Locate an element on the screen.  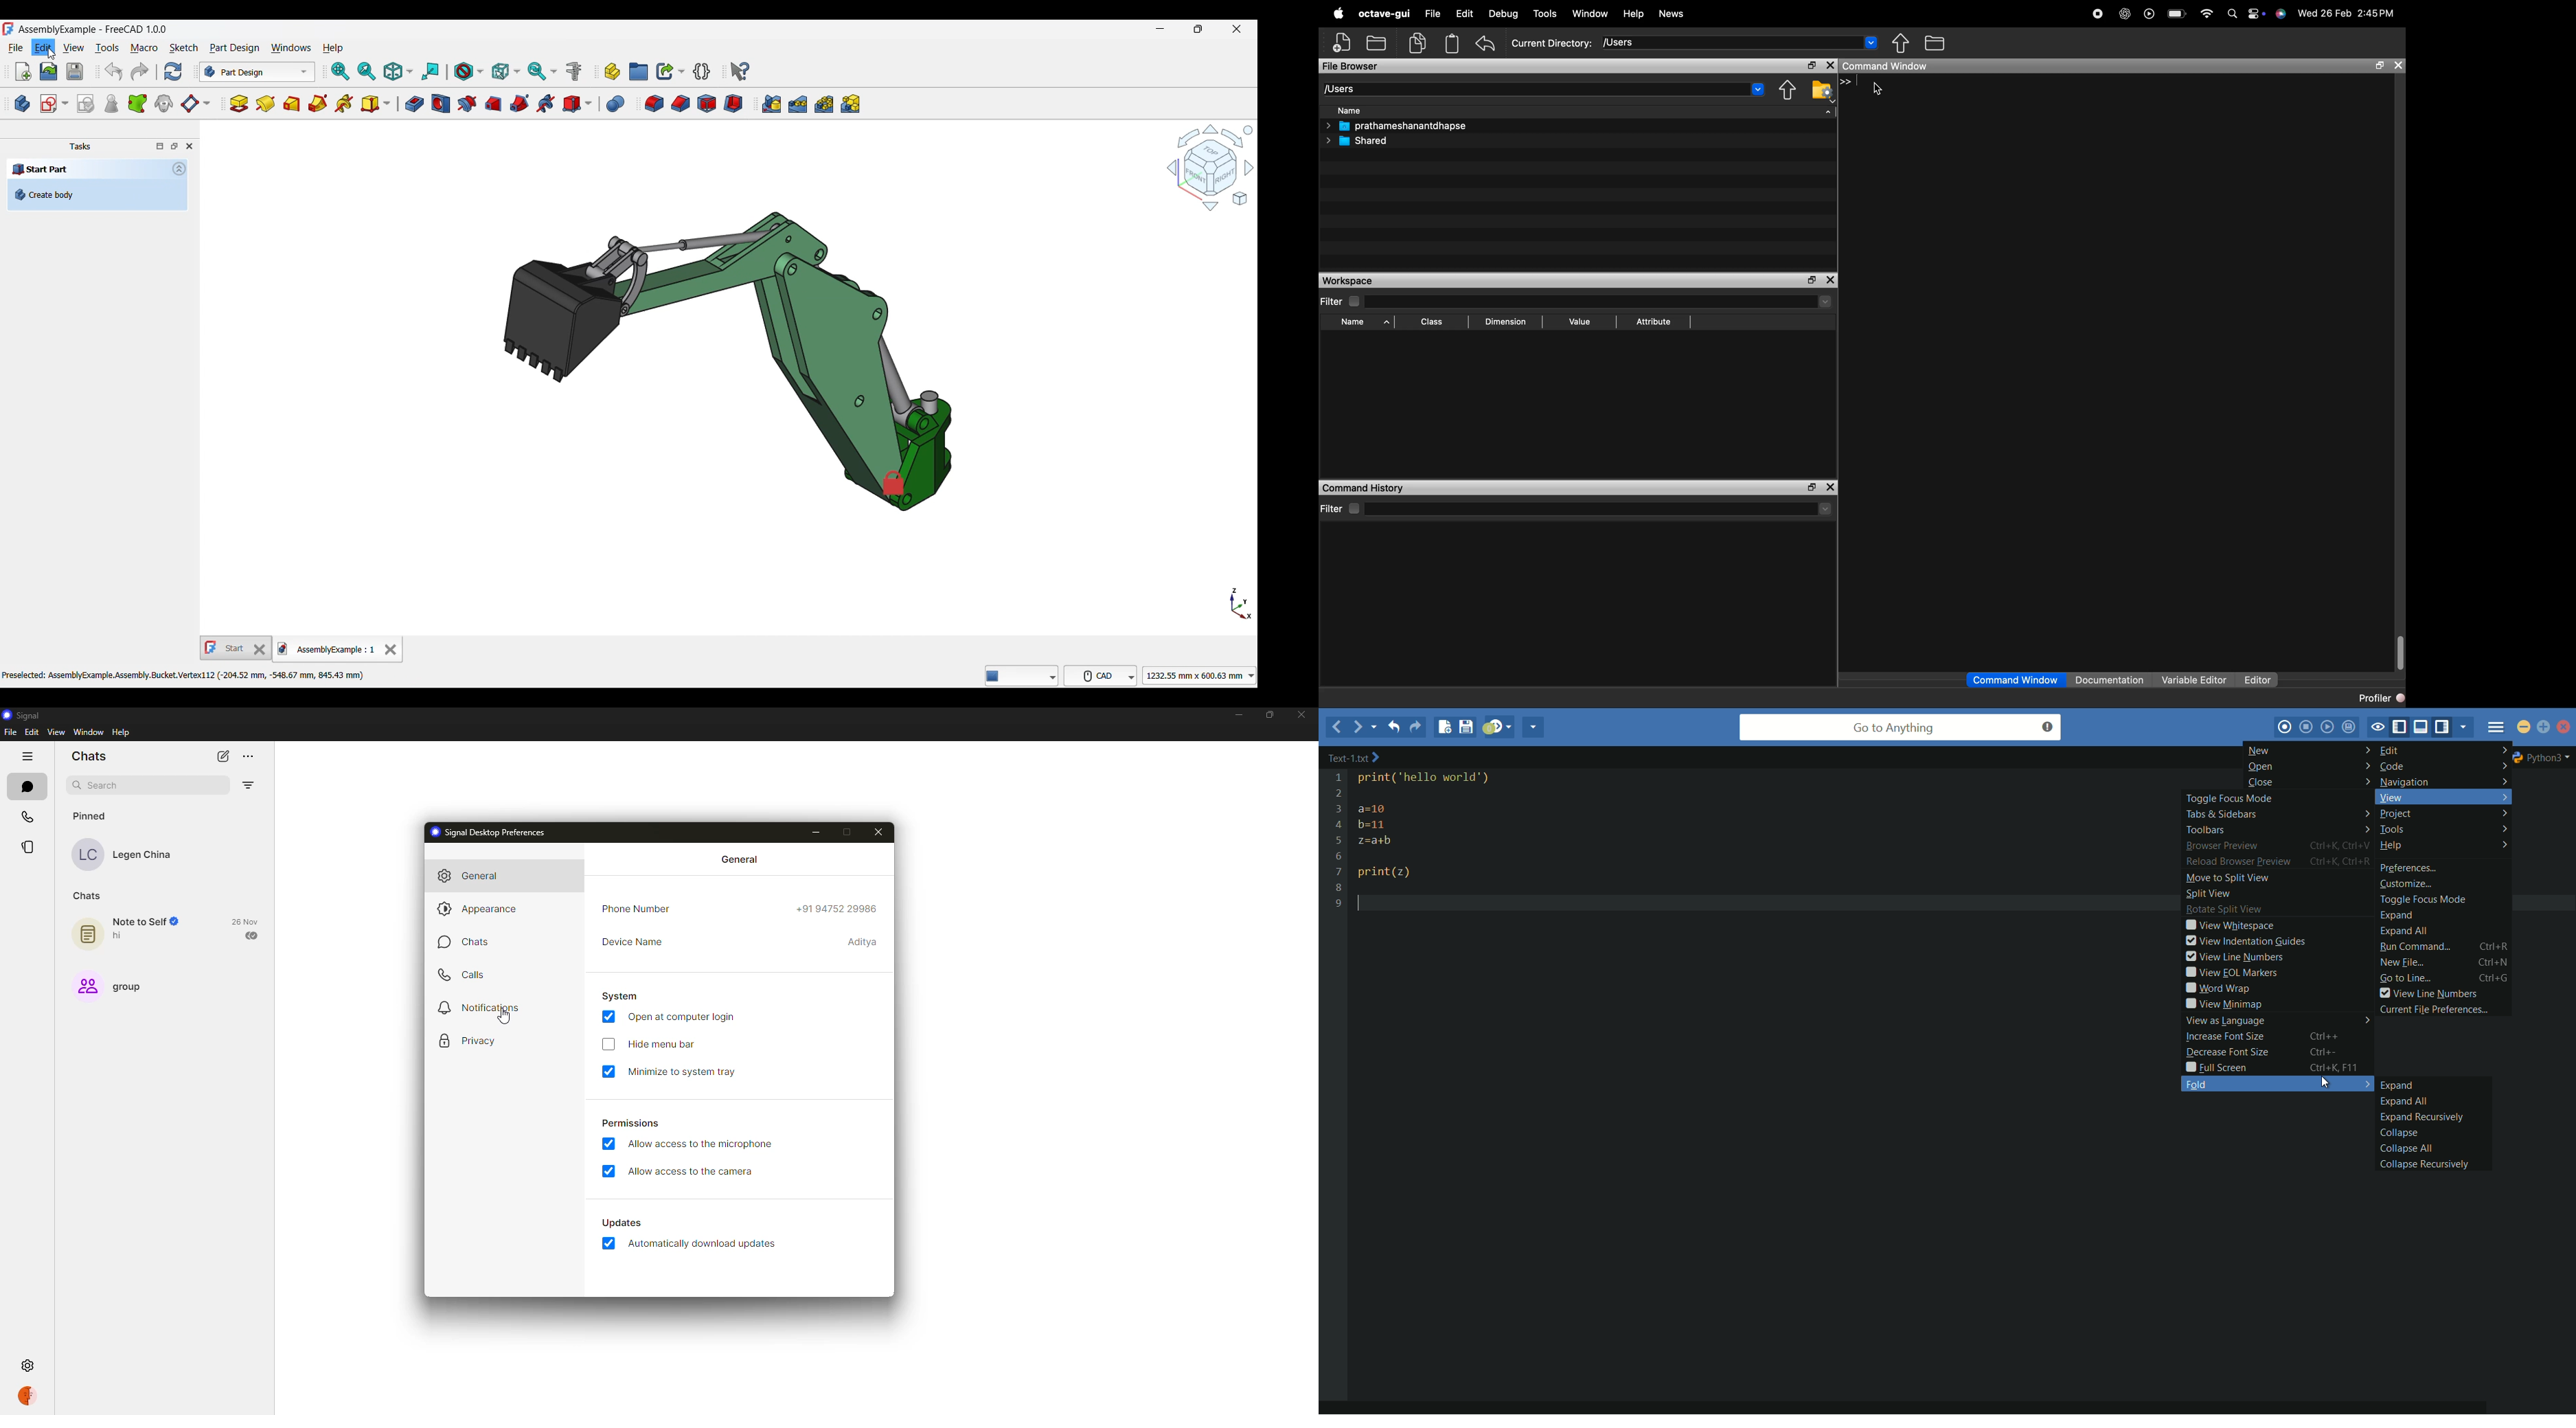
Window is located at coordinates (1593, 11).